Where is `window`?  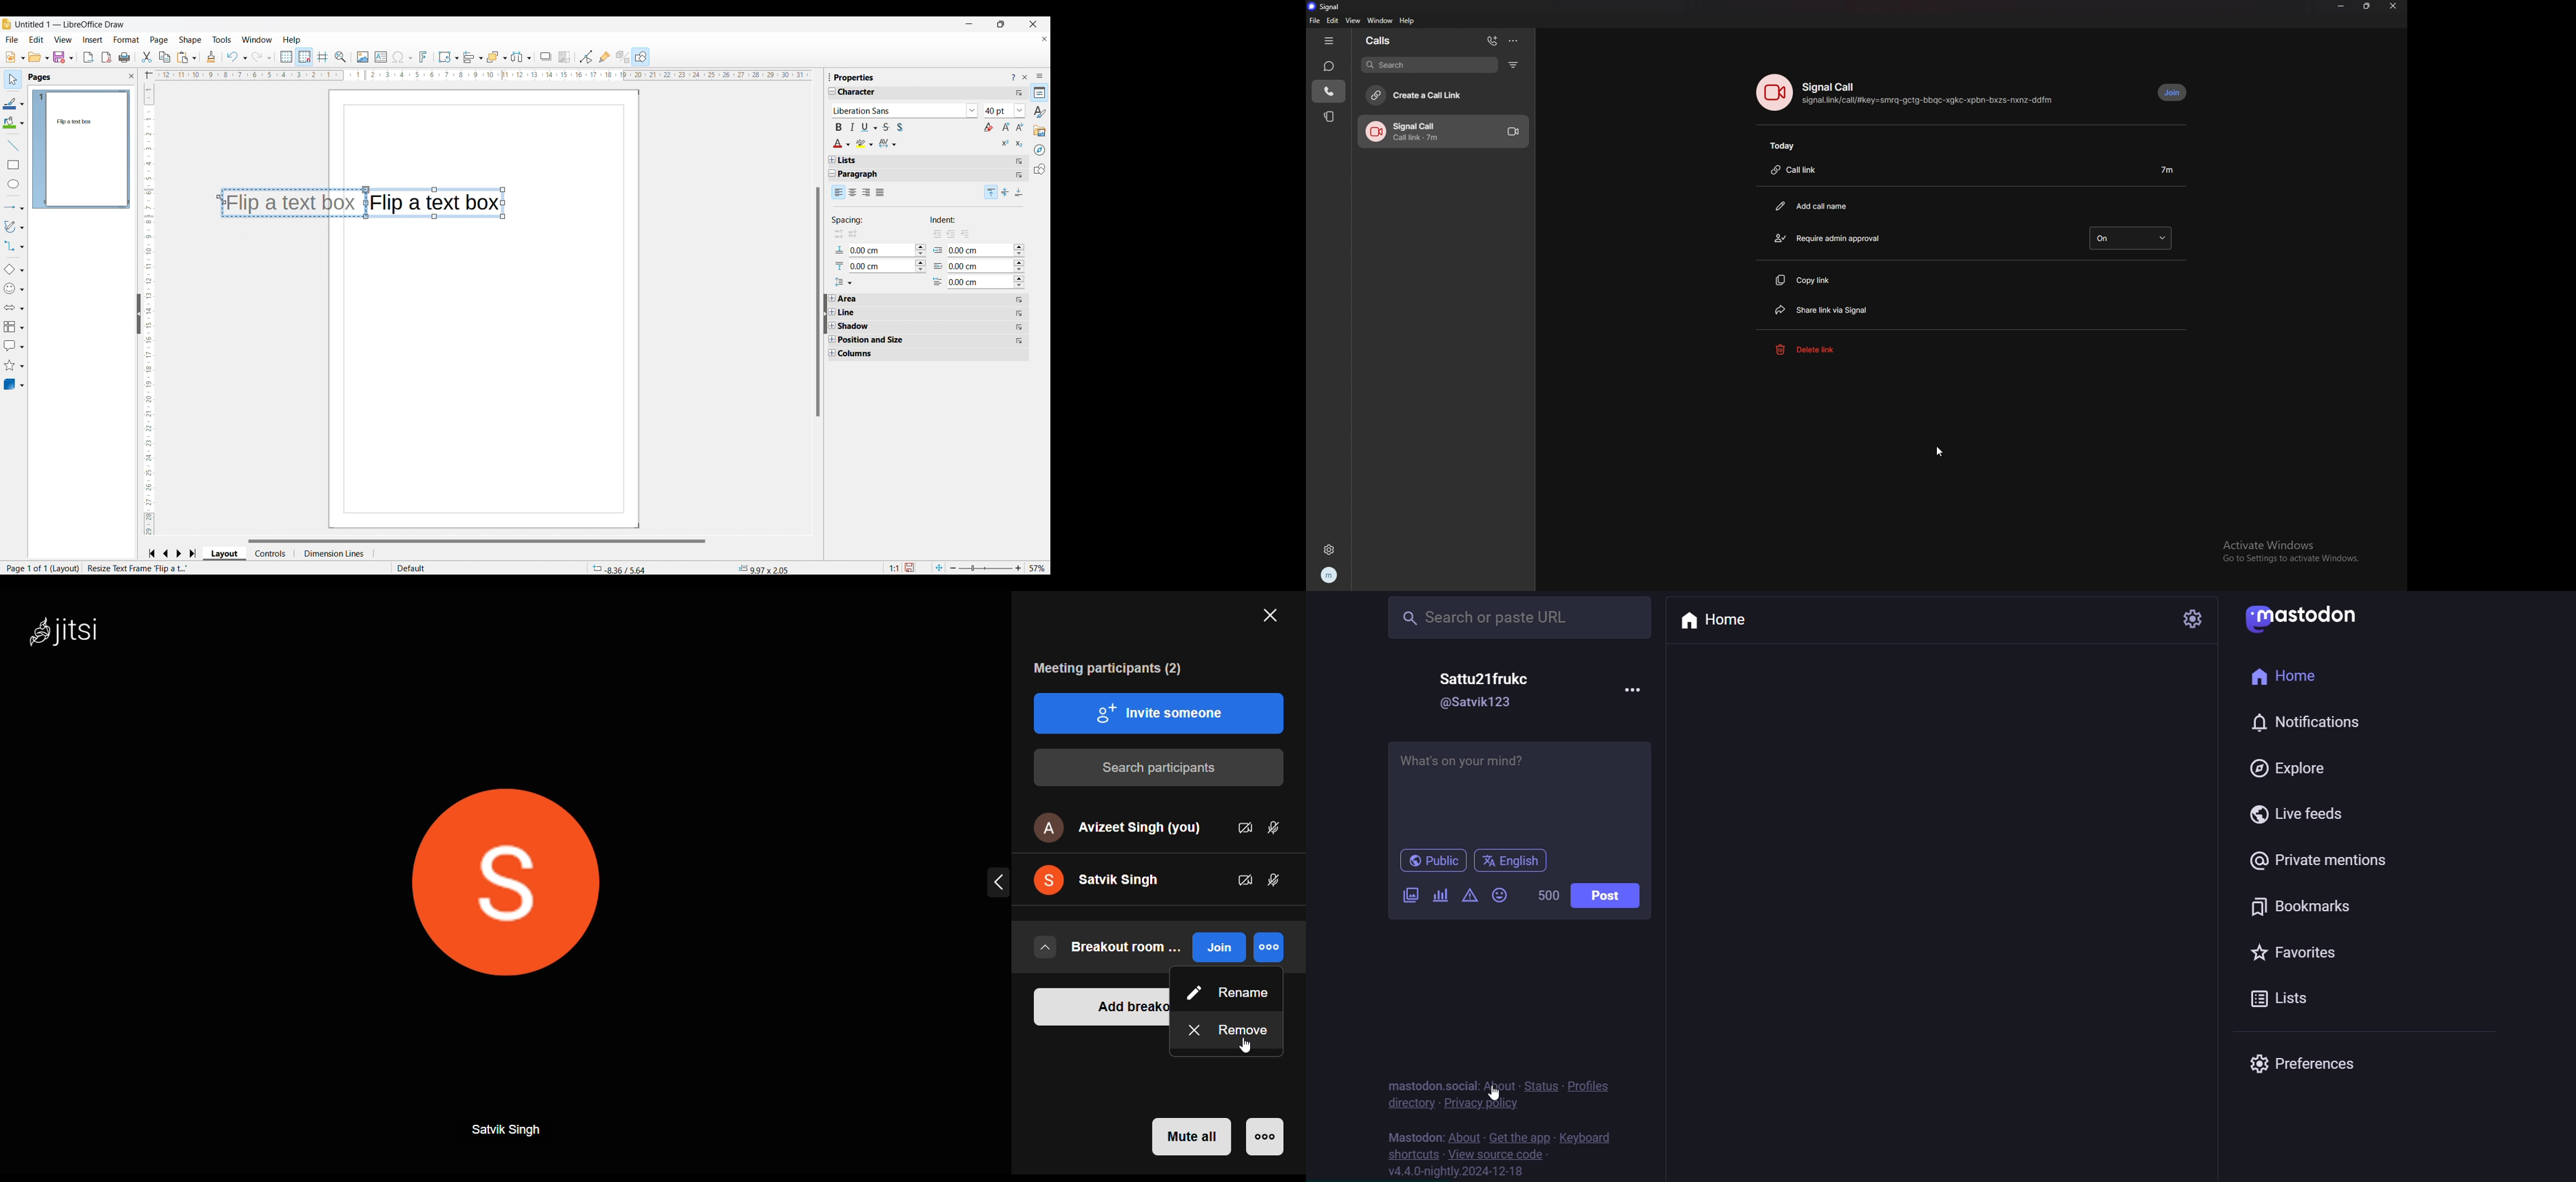 window is located at coordinates (1380, 21).